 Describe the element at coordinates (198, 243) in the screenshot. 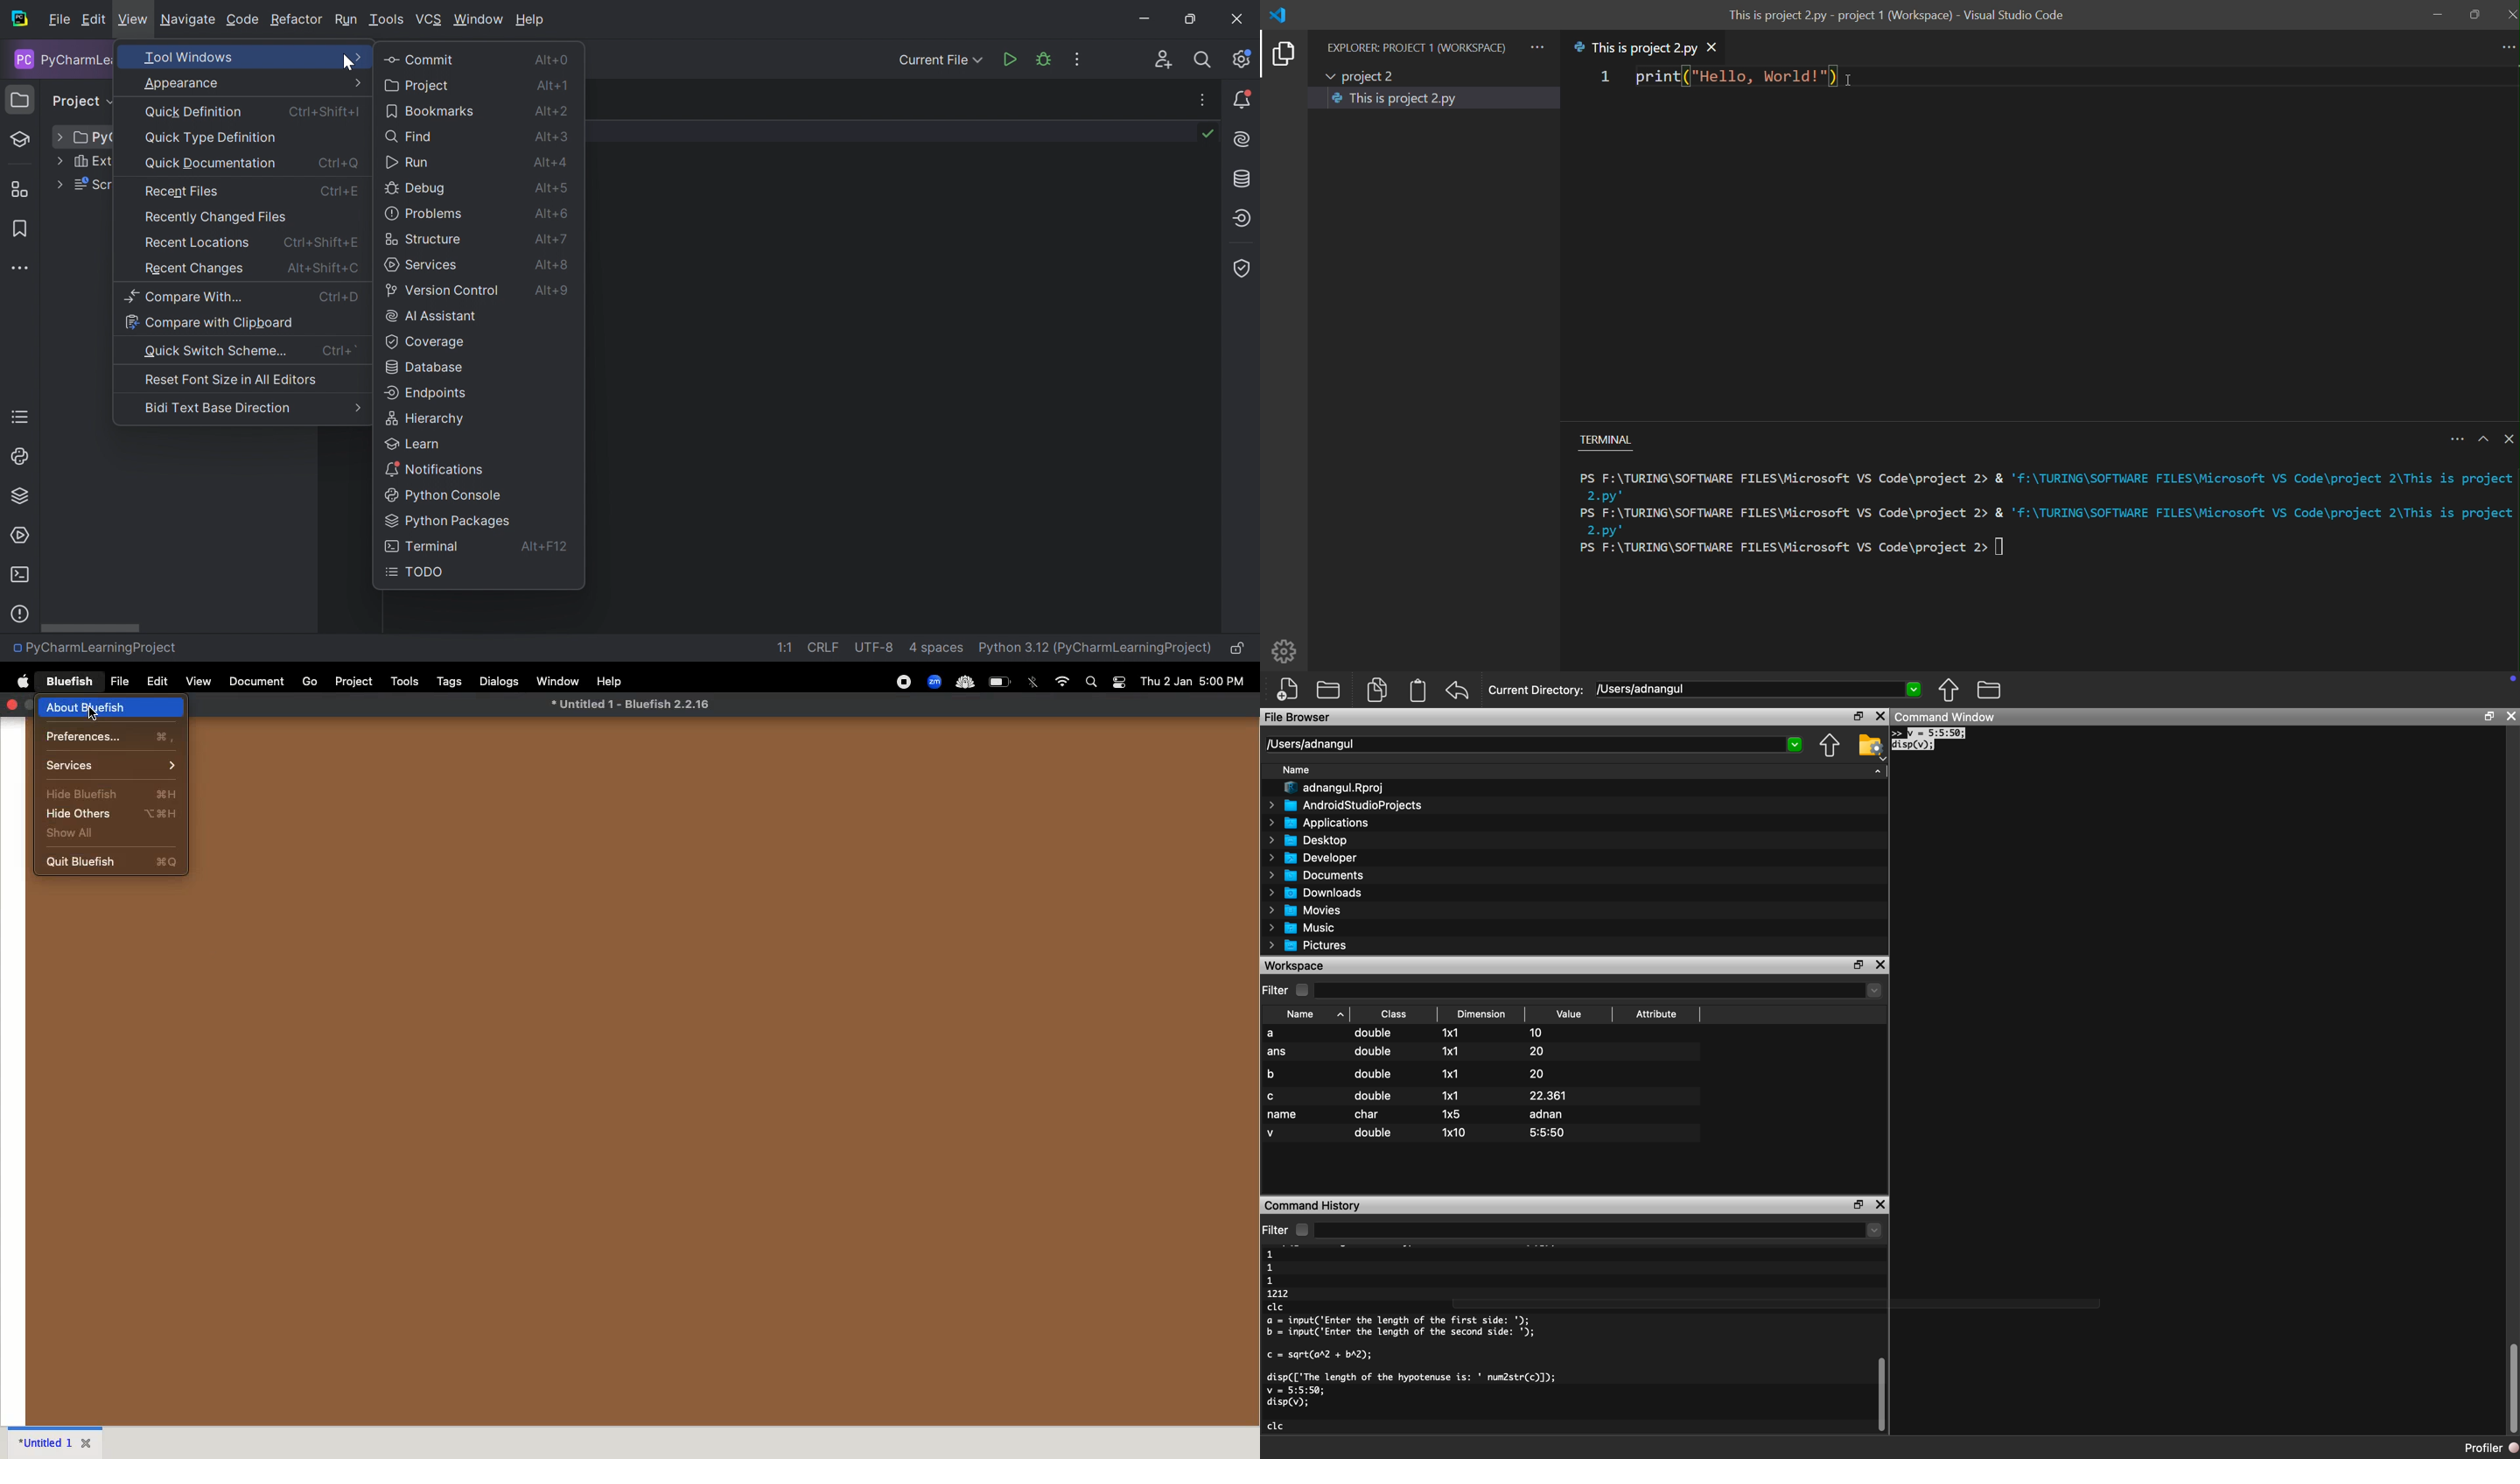

I see `Recent Locations` at that location.